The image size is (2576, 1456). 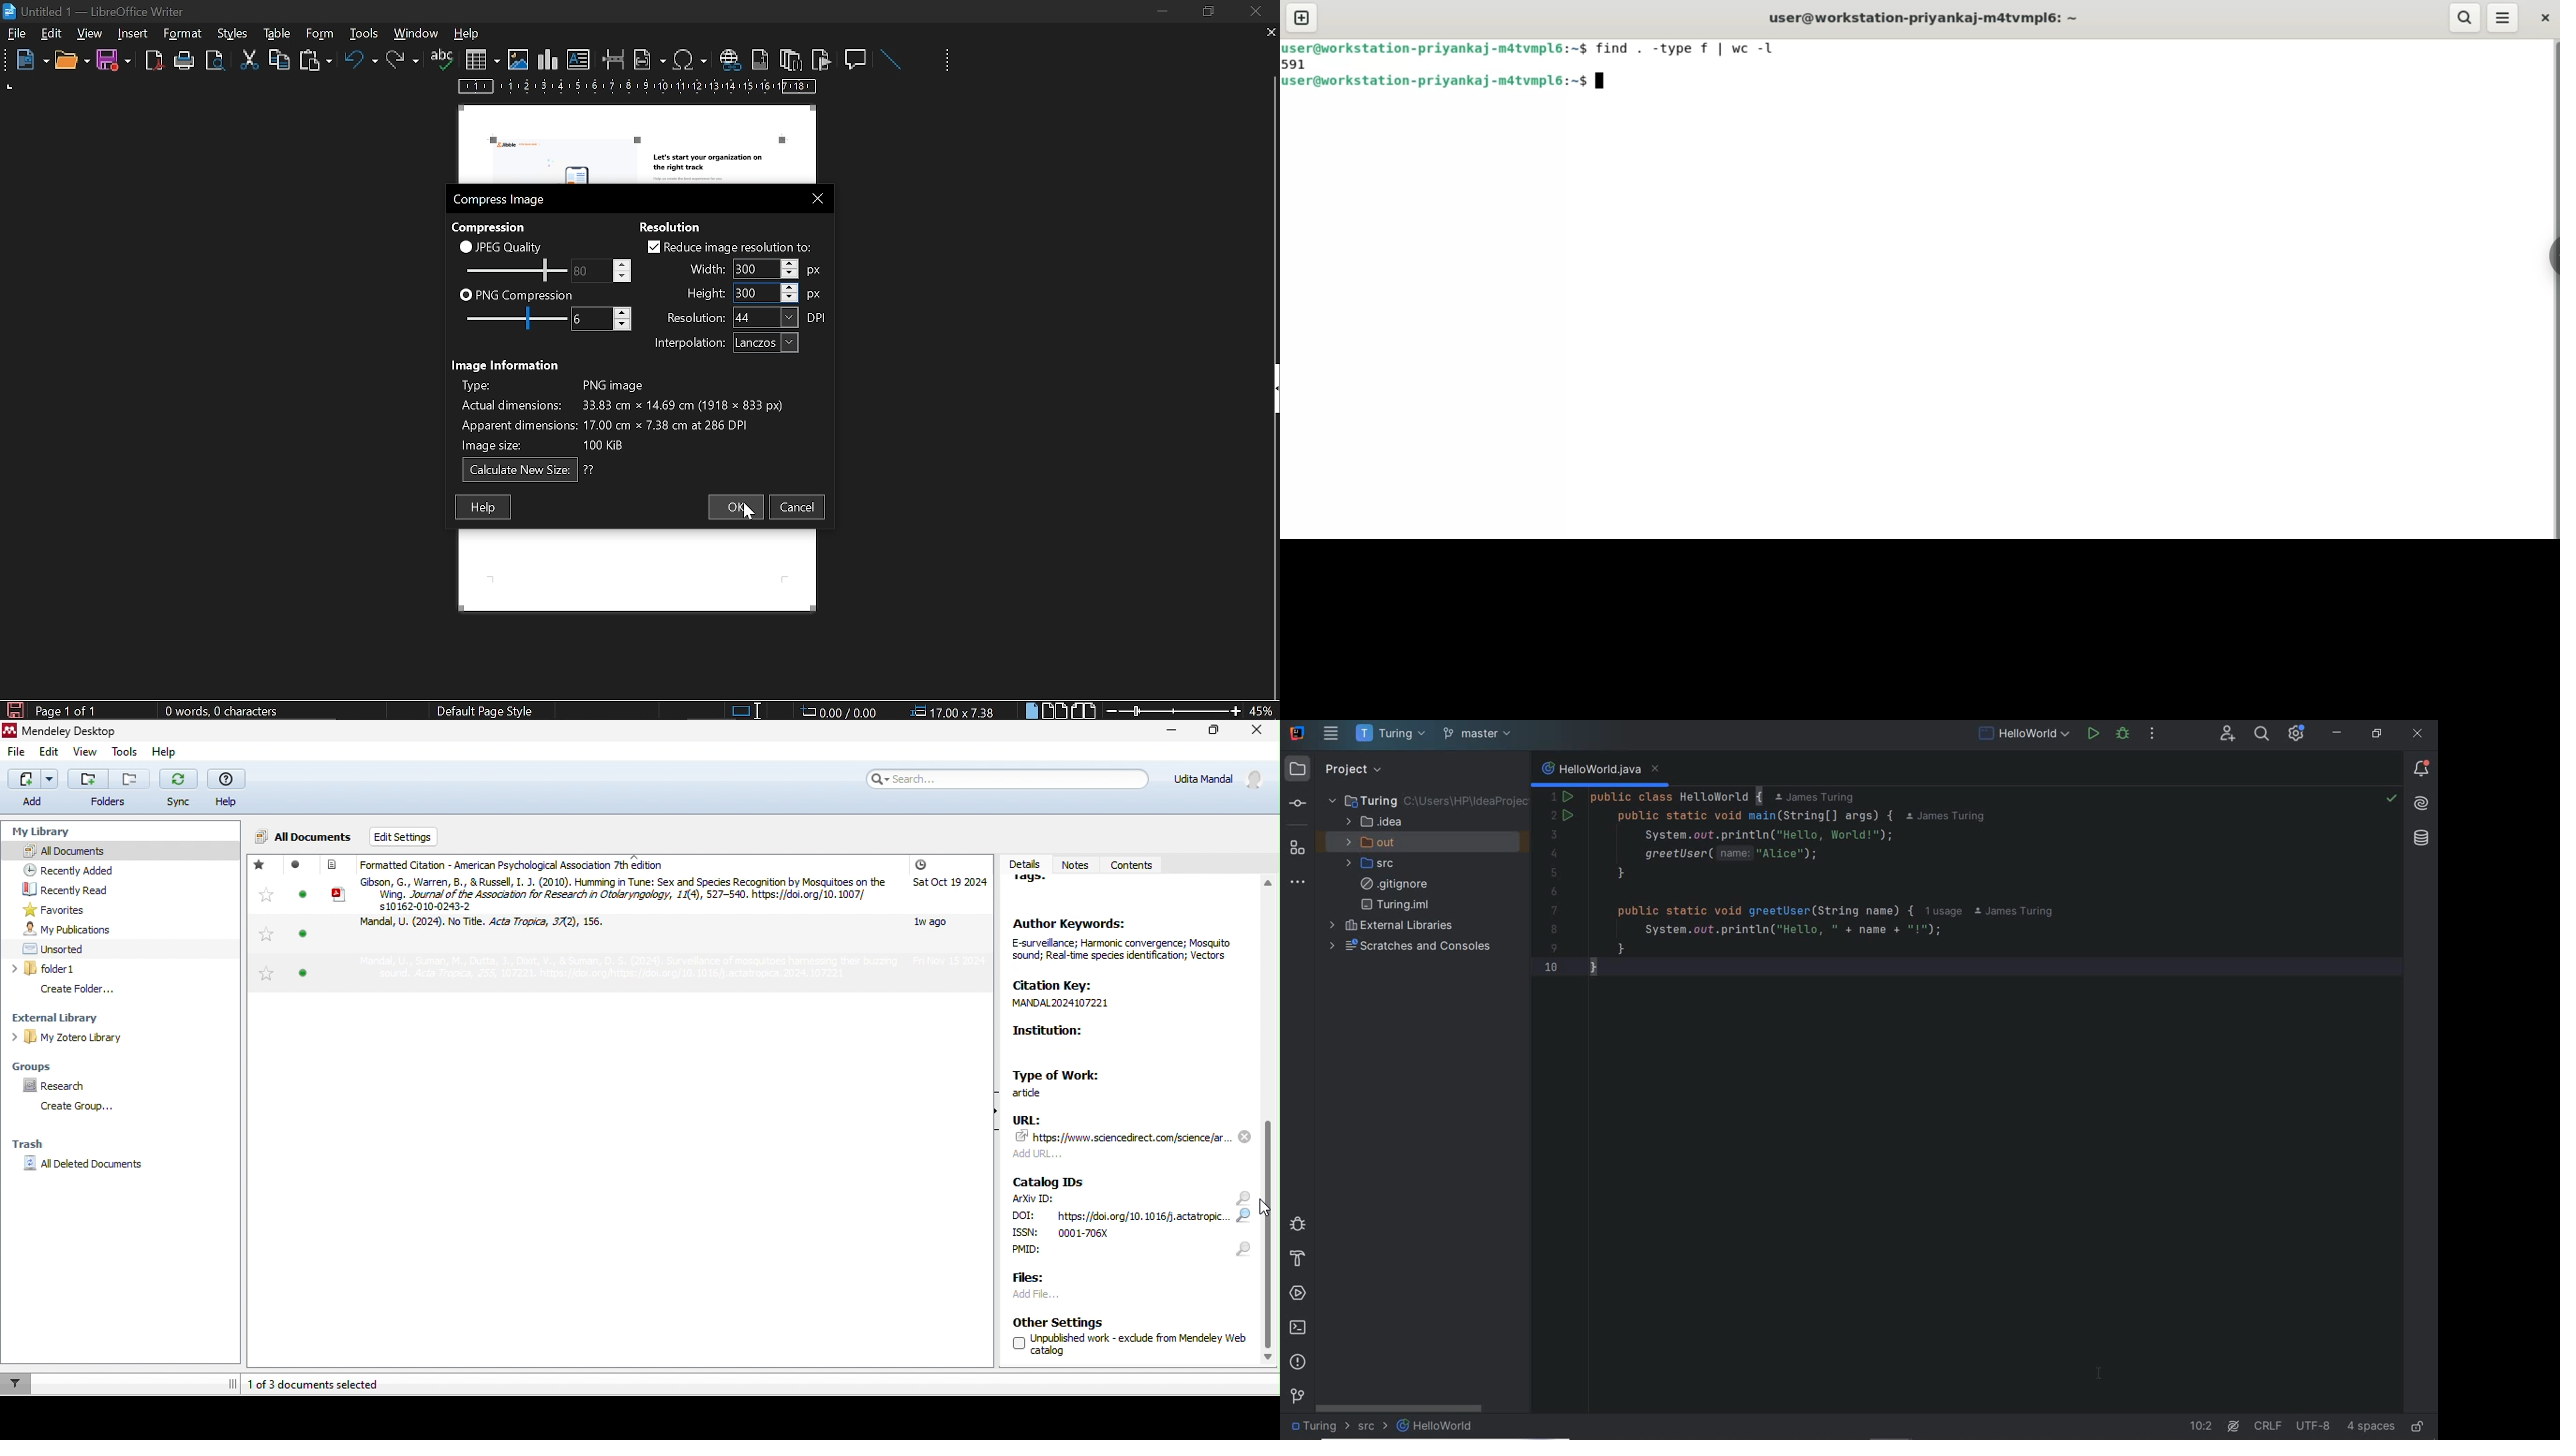 What do you see at coordinates (77, 849) in the screenshot?
I see `all documents` at bounding box center [77, 849].